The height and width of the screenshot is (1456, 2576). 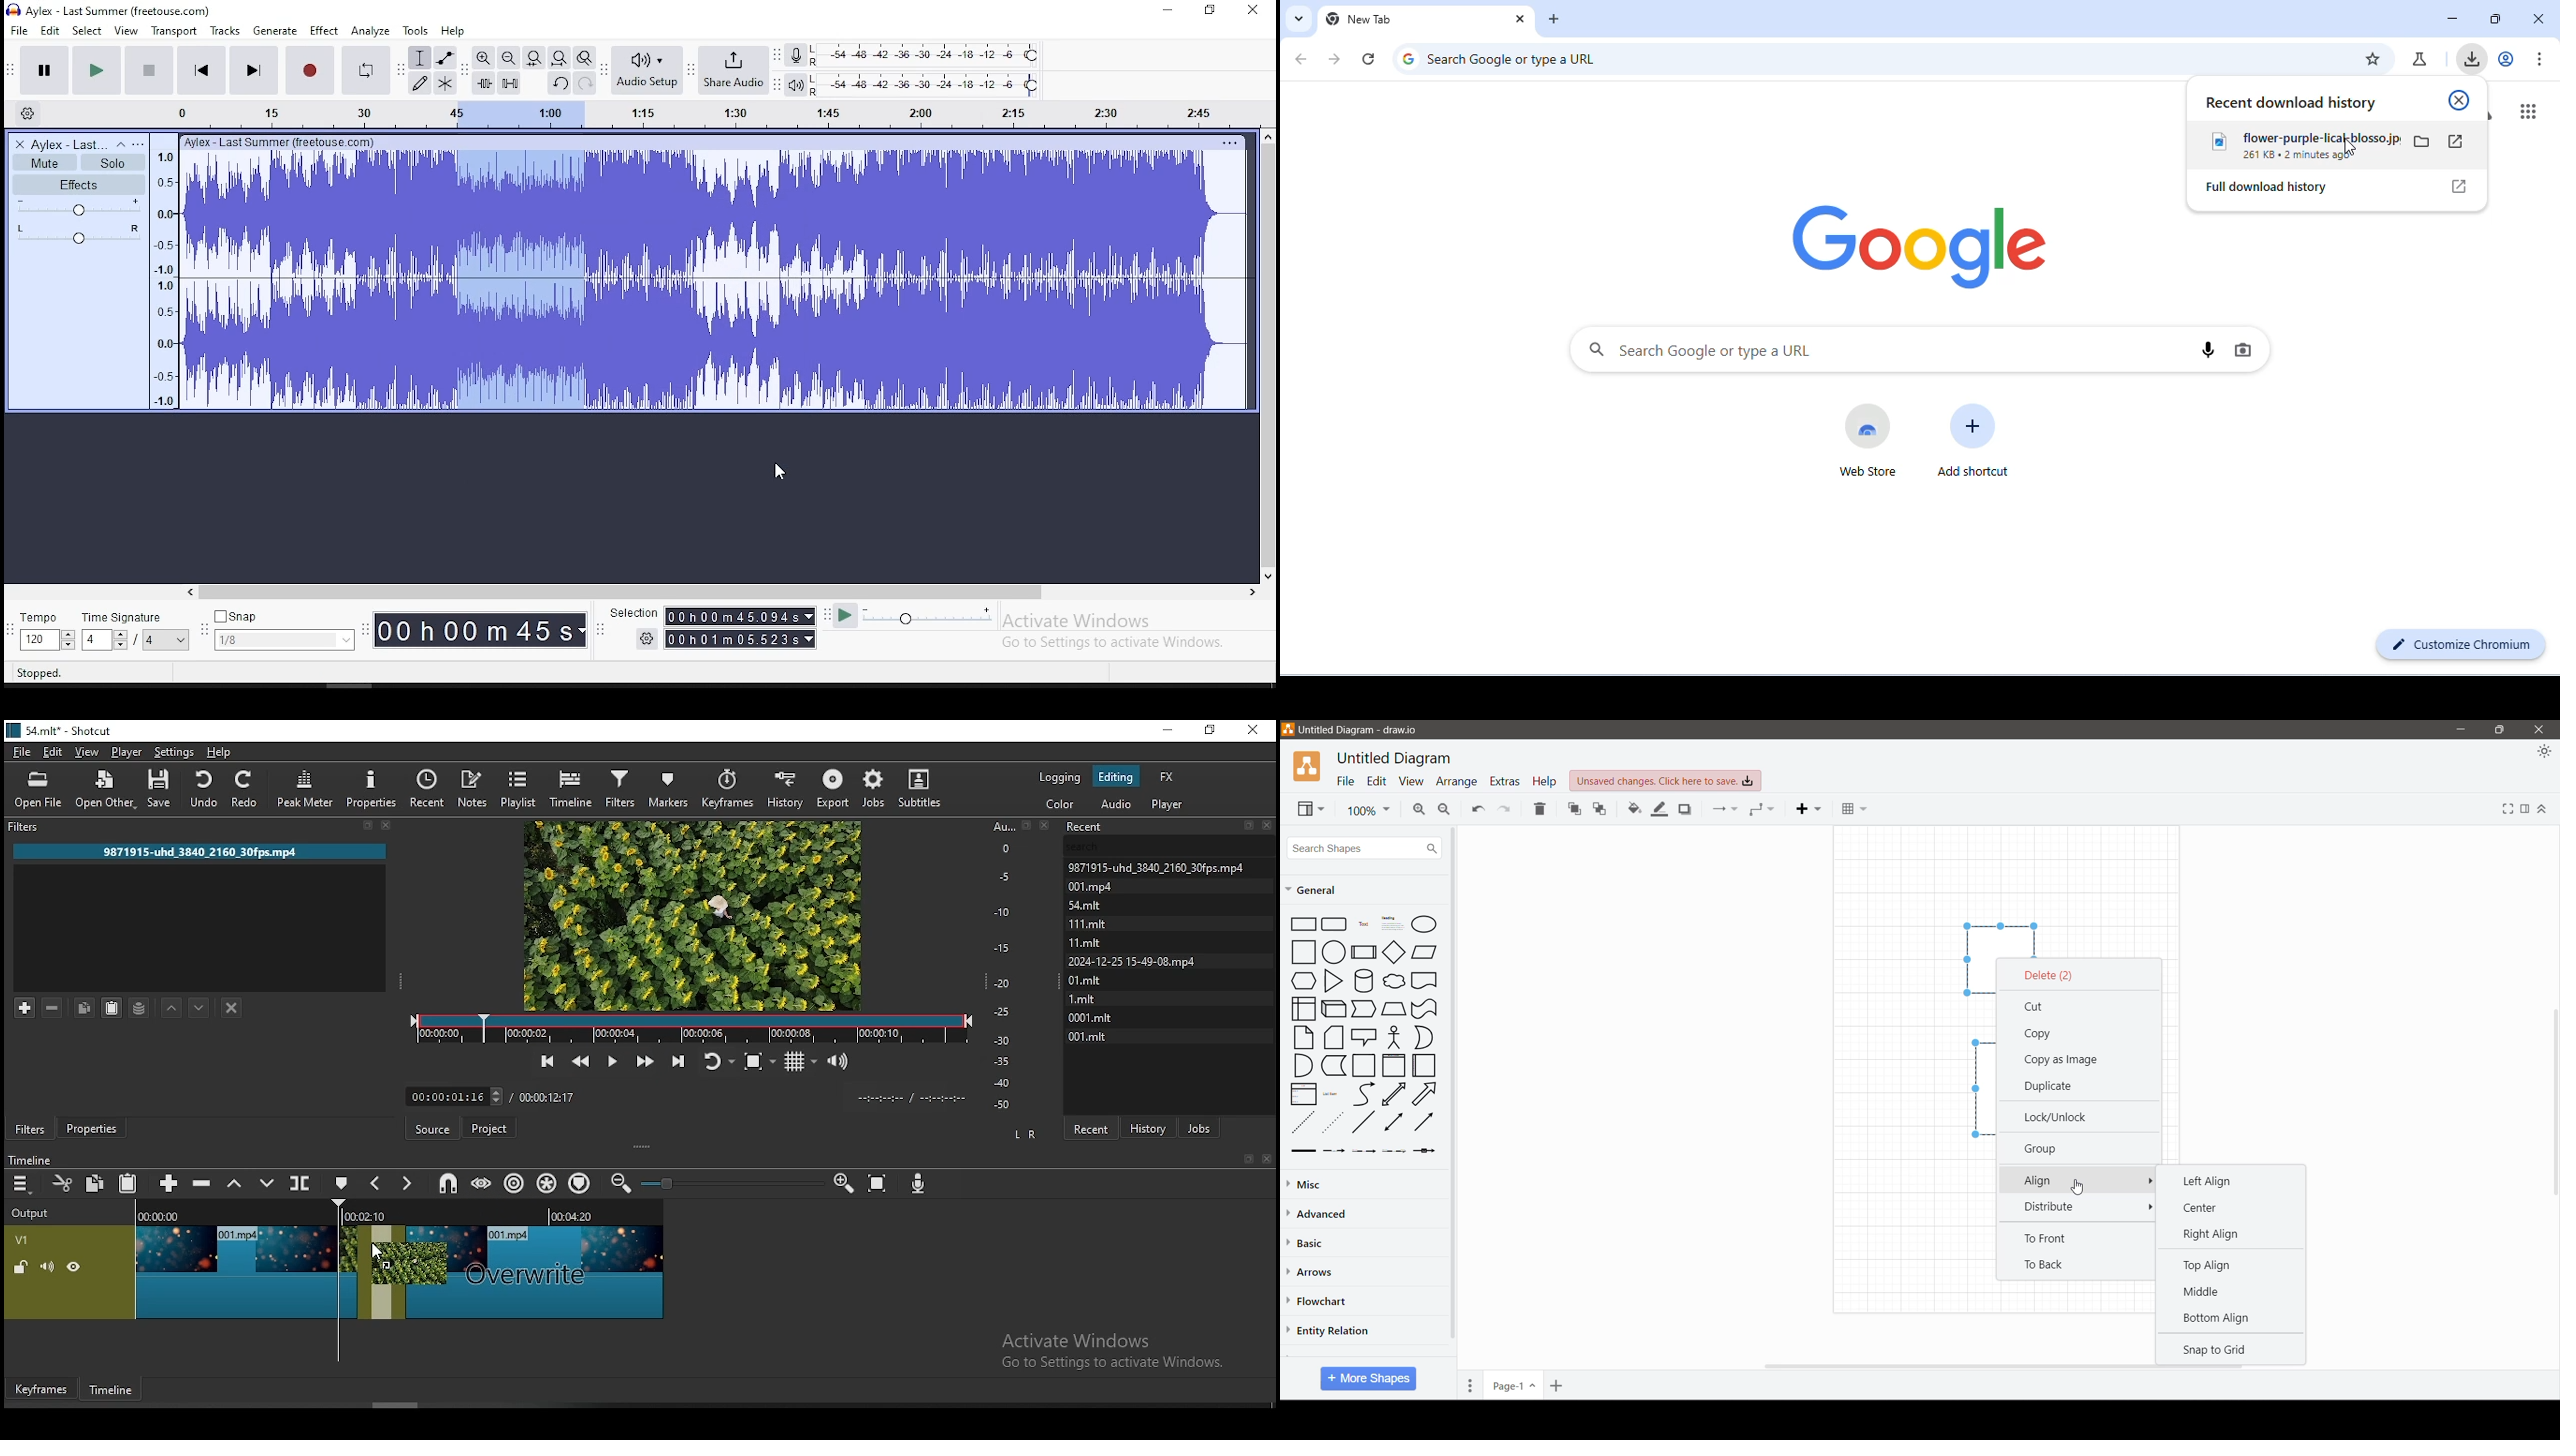 I want to click on paste, so click(x=128, y=1182).